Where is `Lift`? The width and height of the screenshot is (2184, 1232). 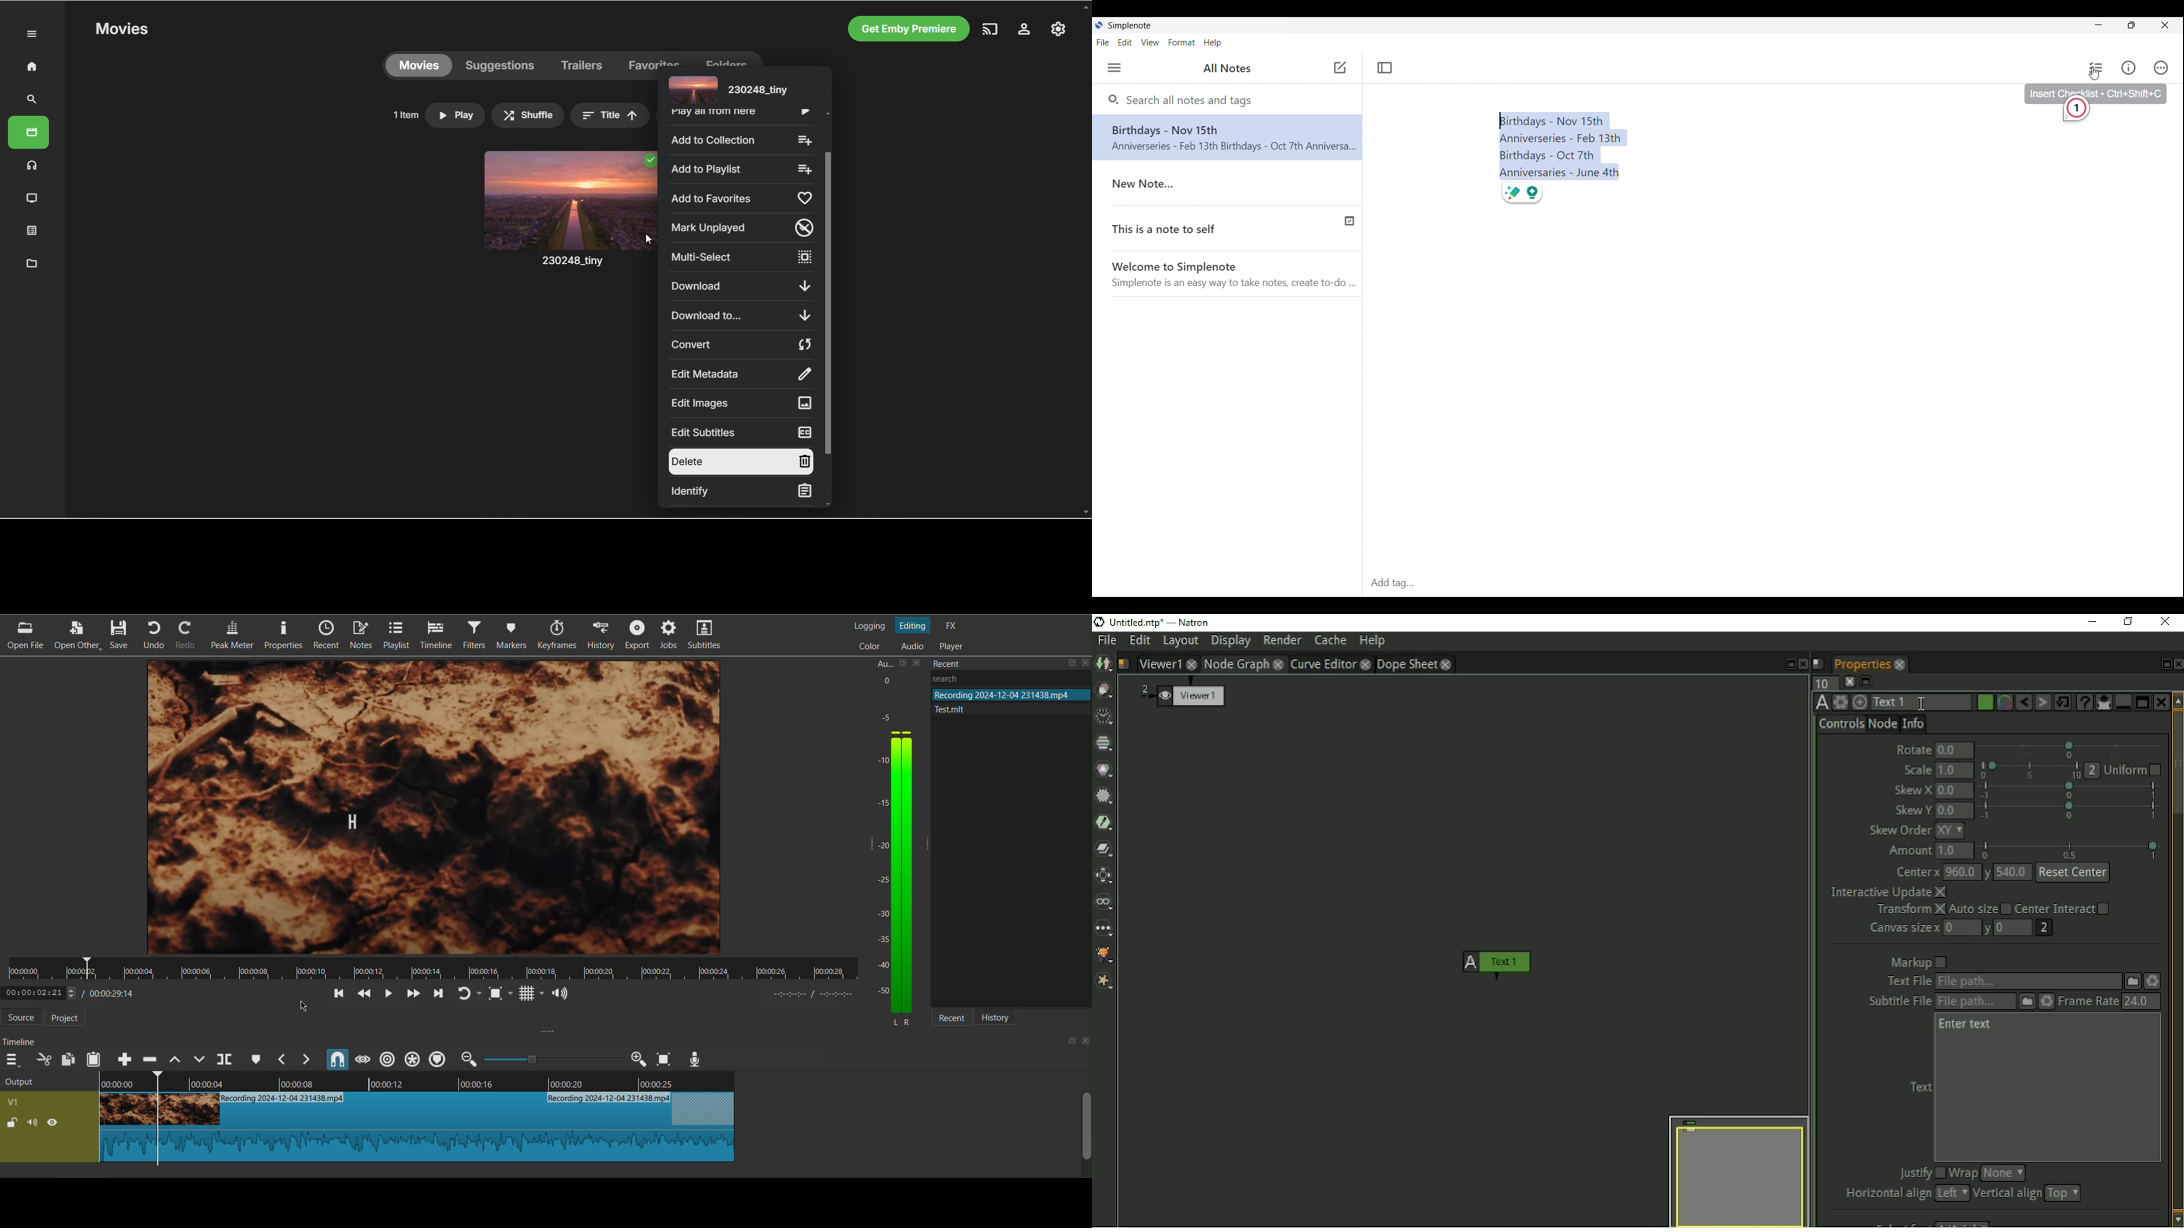 Lift is located at coordinates (174, 1059).